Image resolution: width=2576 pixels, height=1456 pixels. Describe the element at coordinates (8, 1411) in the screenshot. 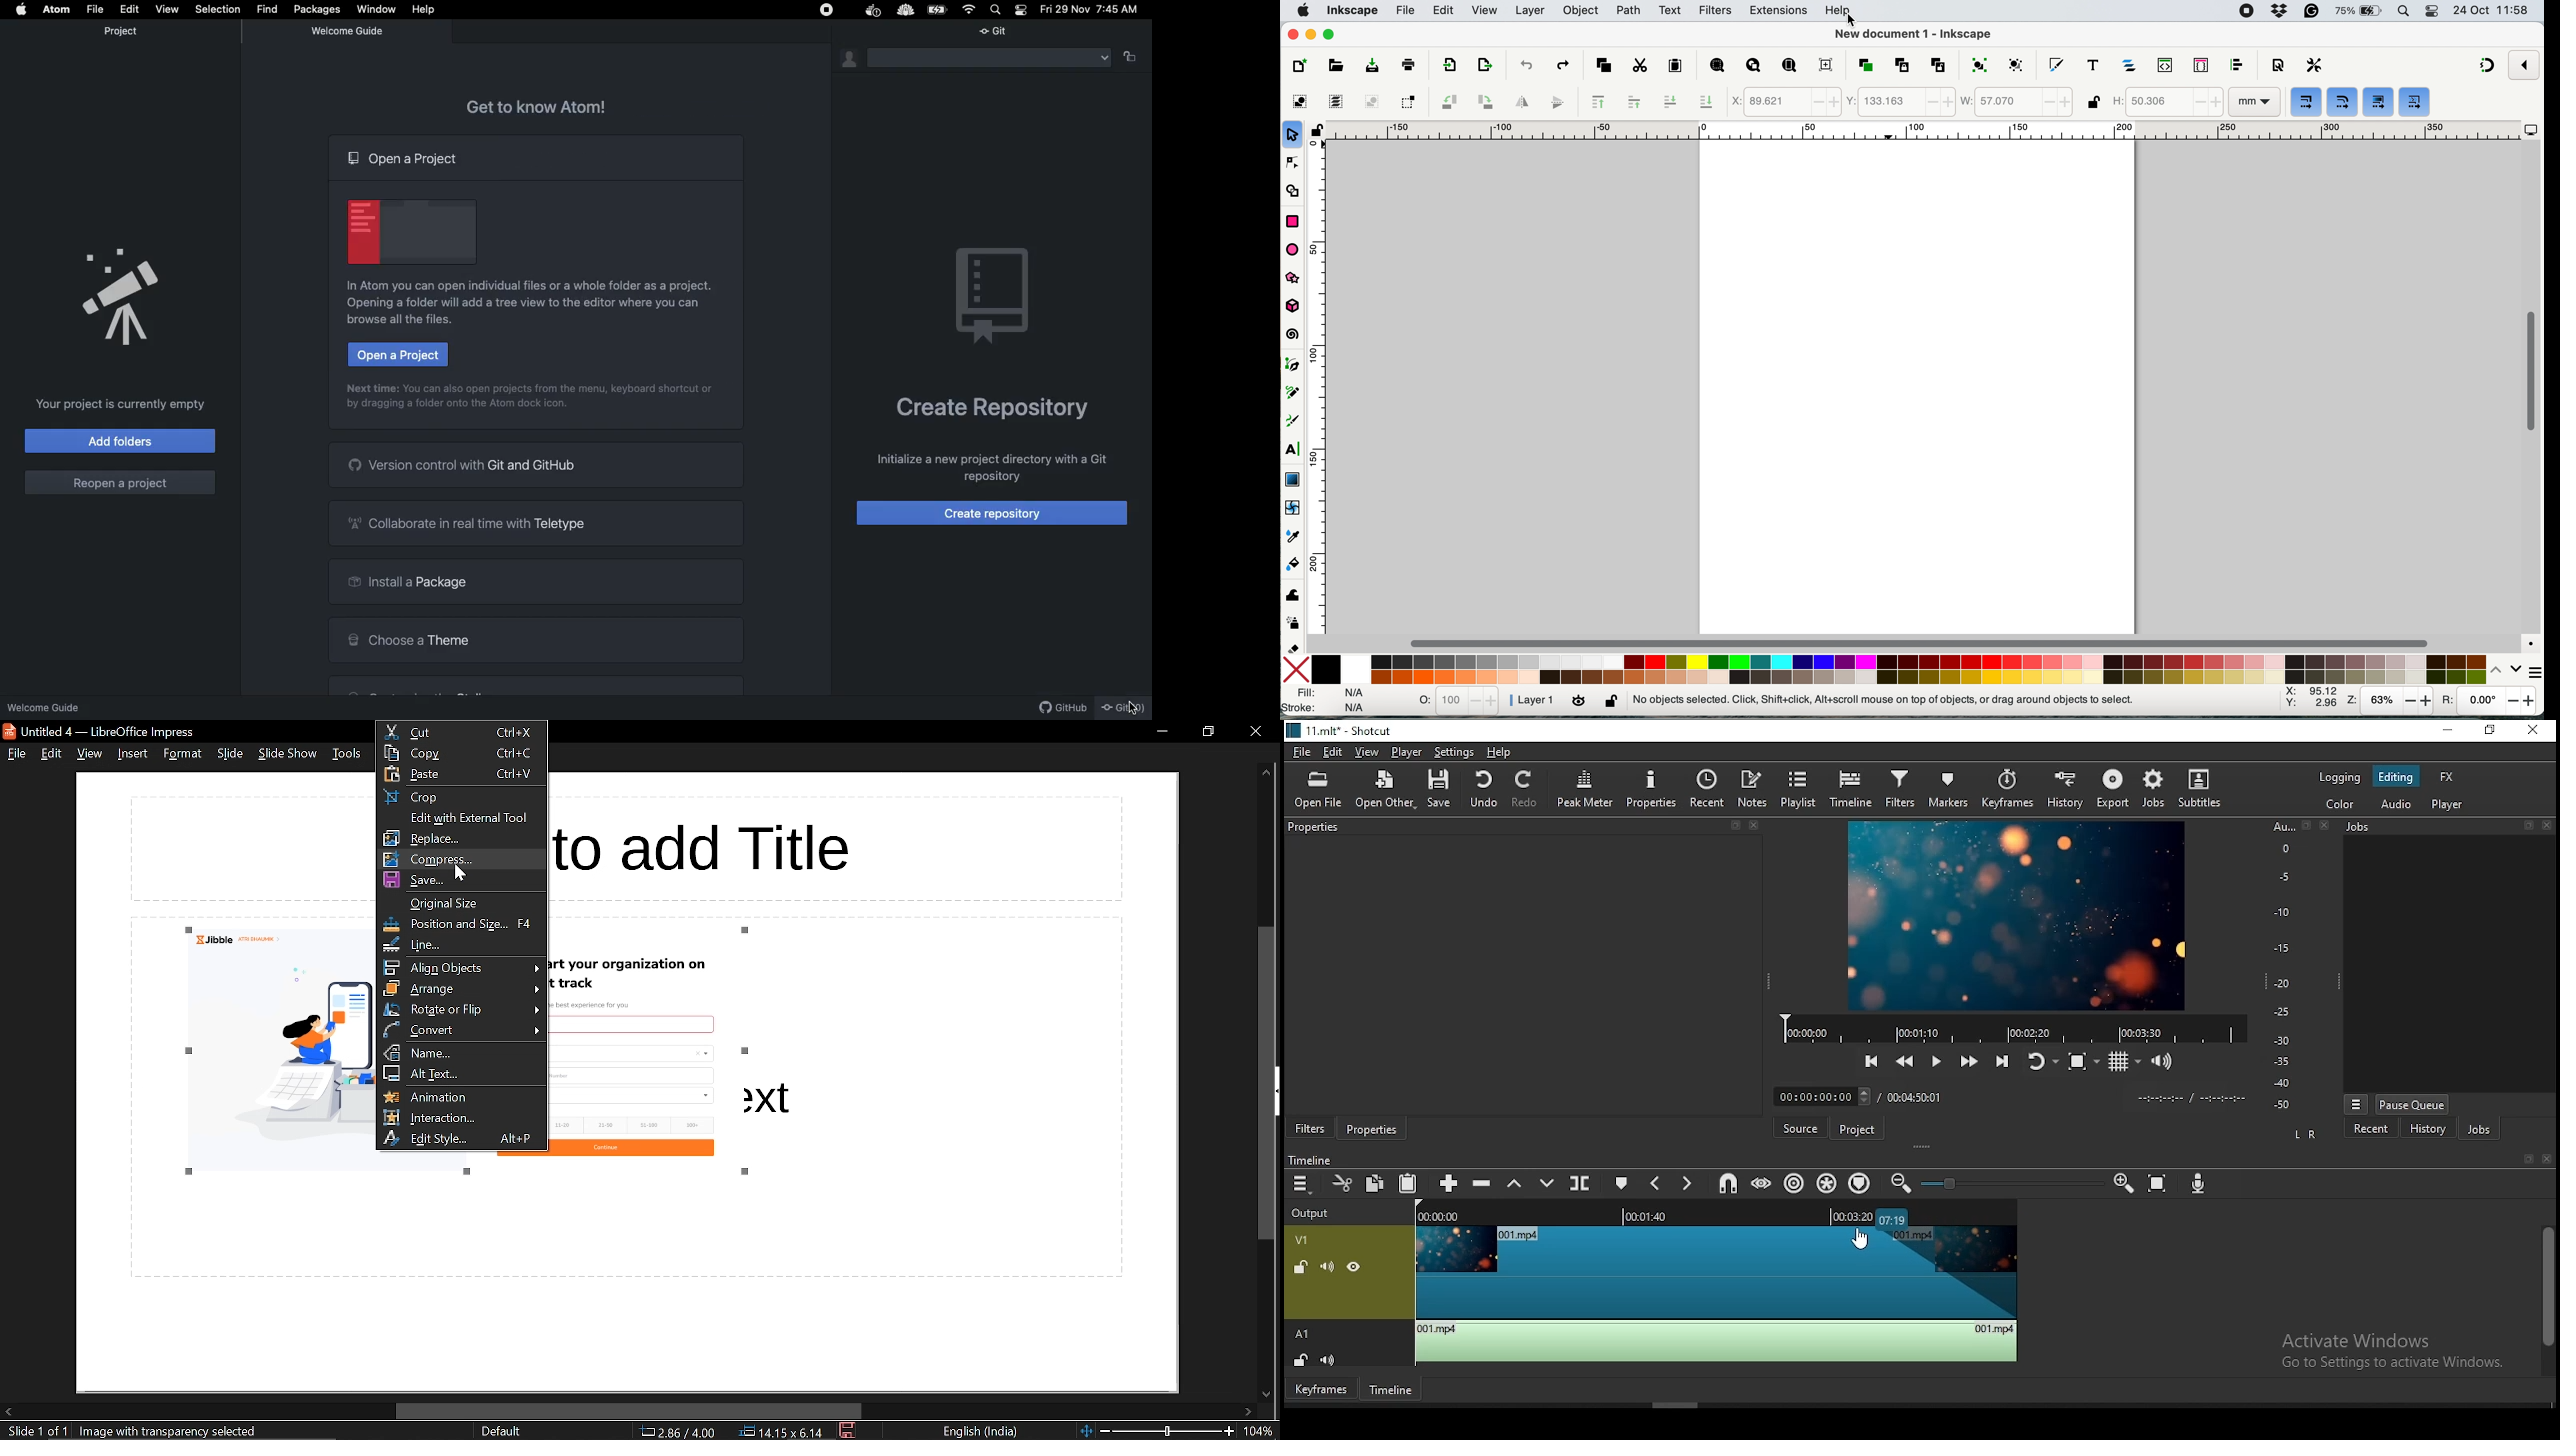

I see `move left` at that location.